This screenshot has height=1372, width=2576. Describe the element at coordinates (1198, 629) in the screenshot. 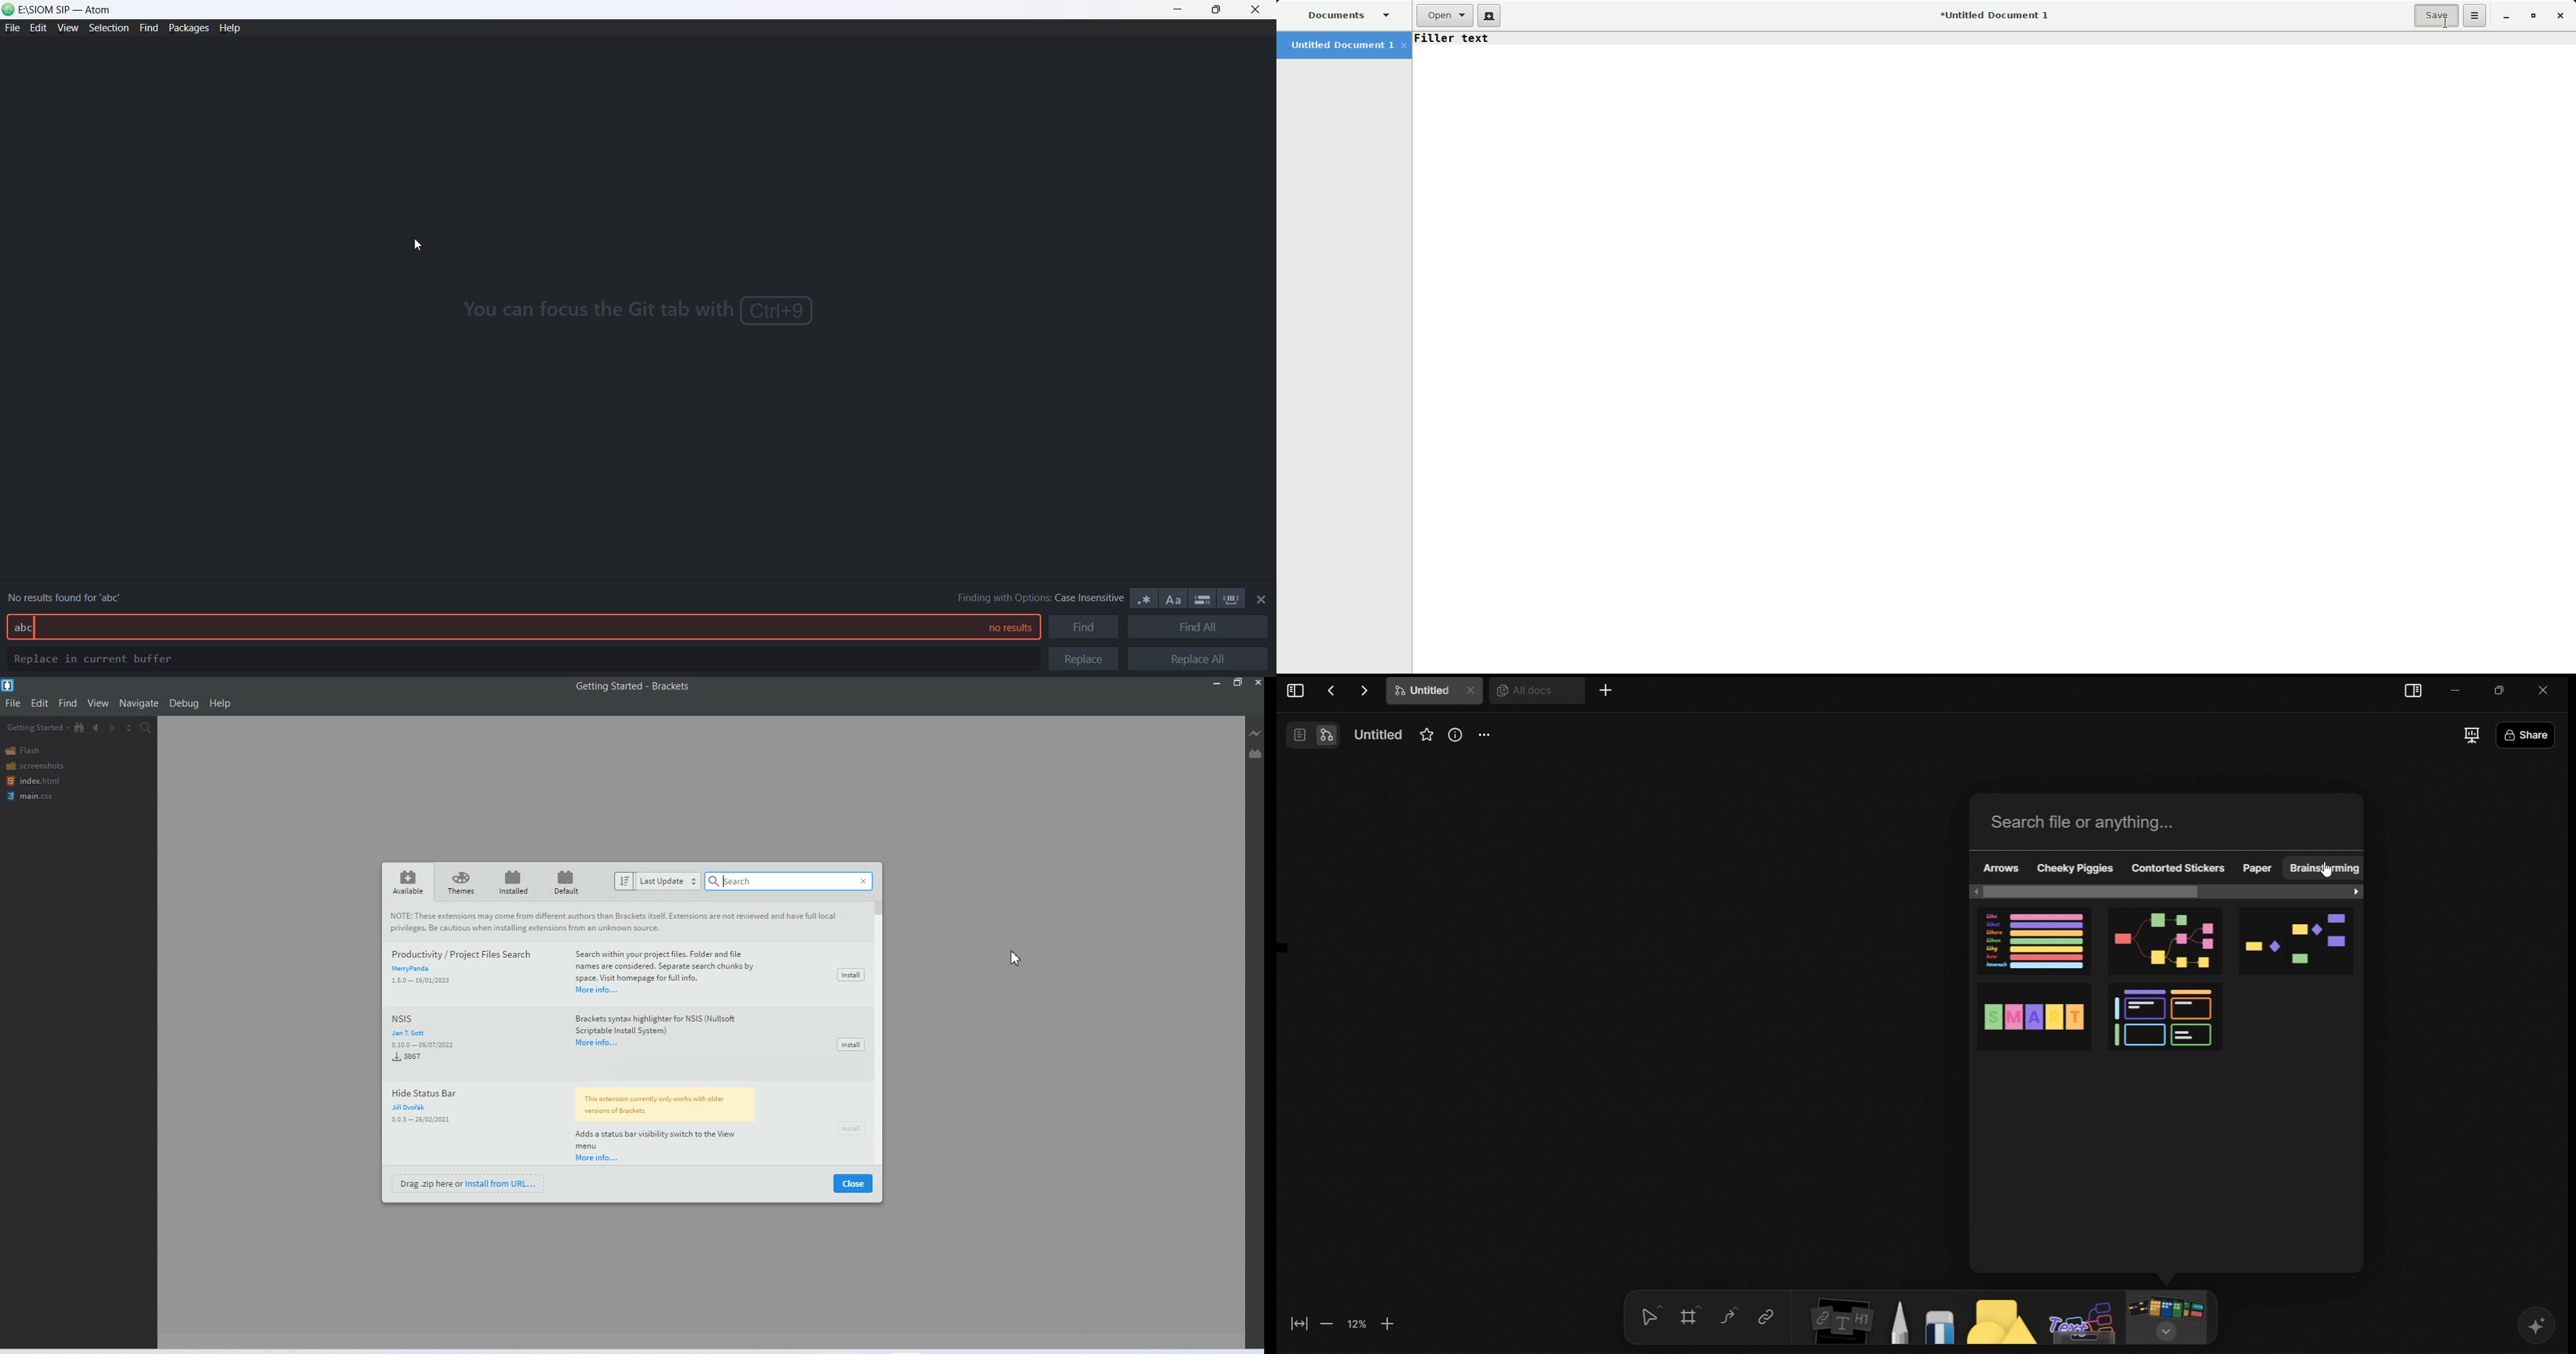

I see `find all` at that location.